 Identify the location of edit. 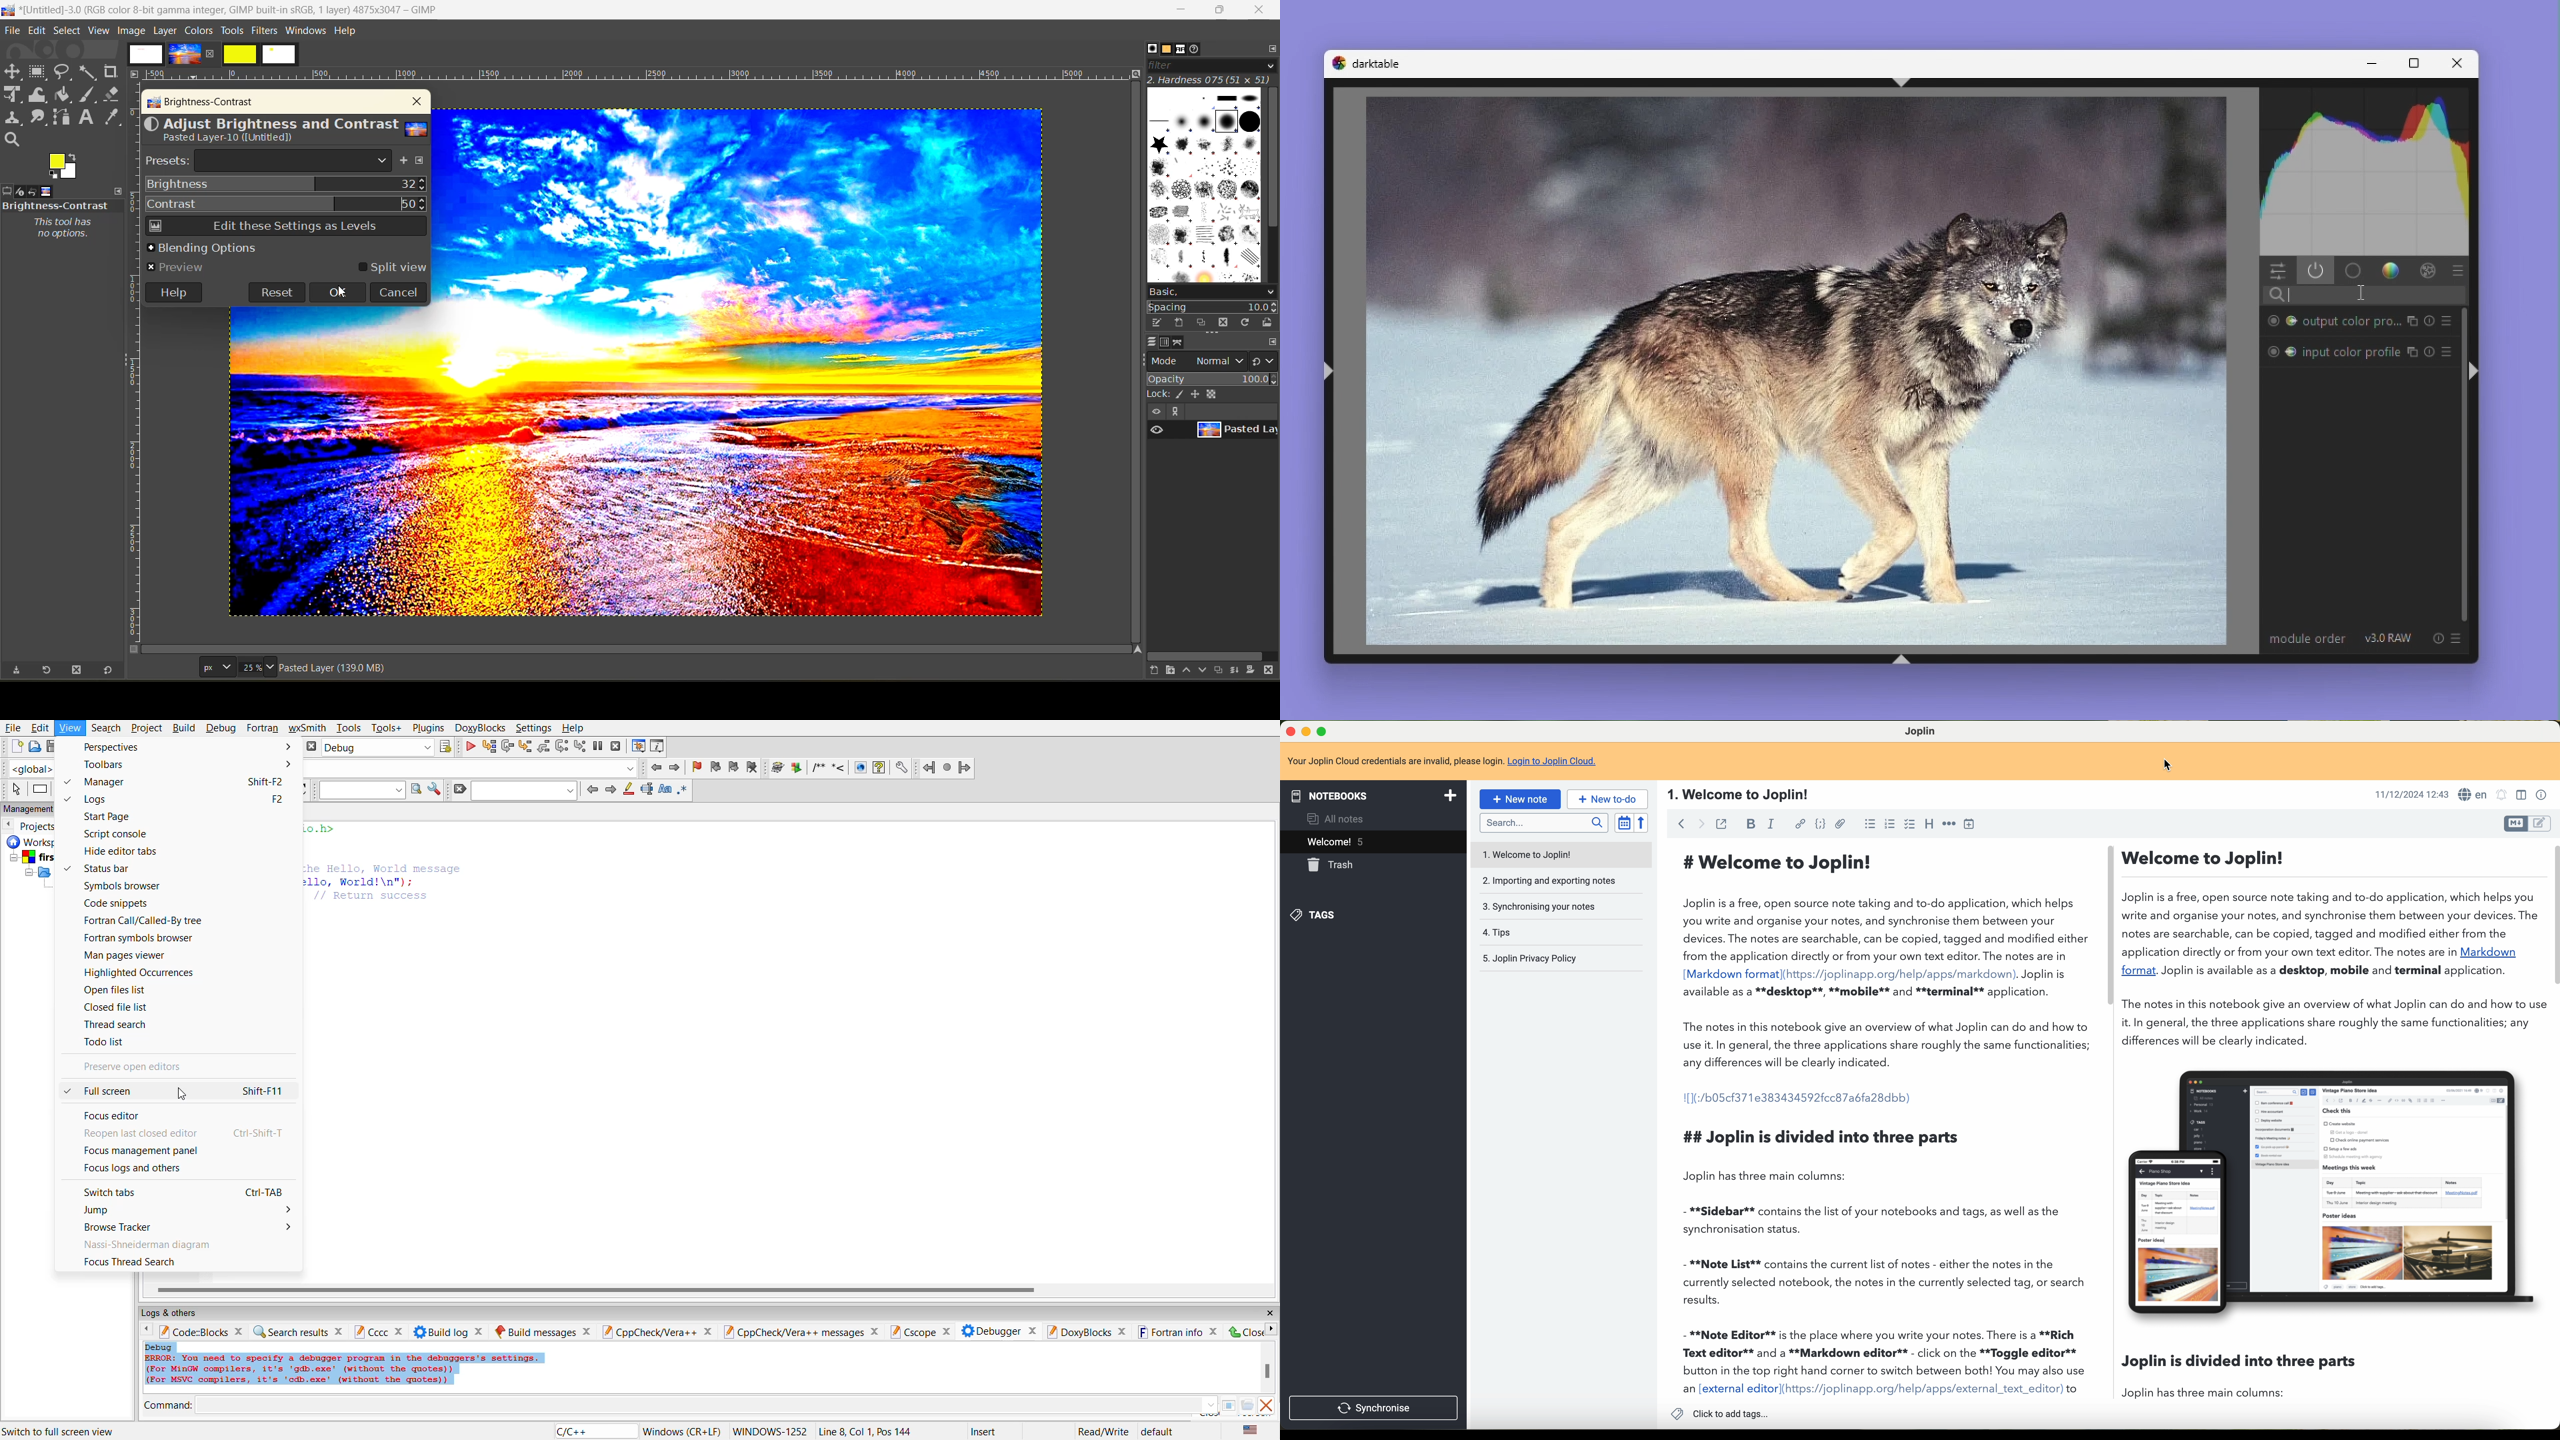
(1158, 323).